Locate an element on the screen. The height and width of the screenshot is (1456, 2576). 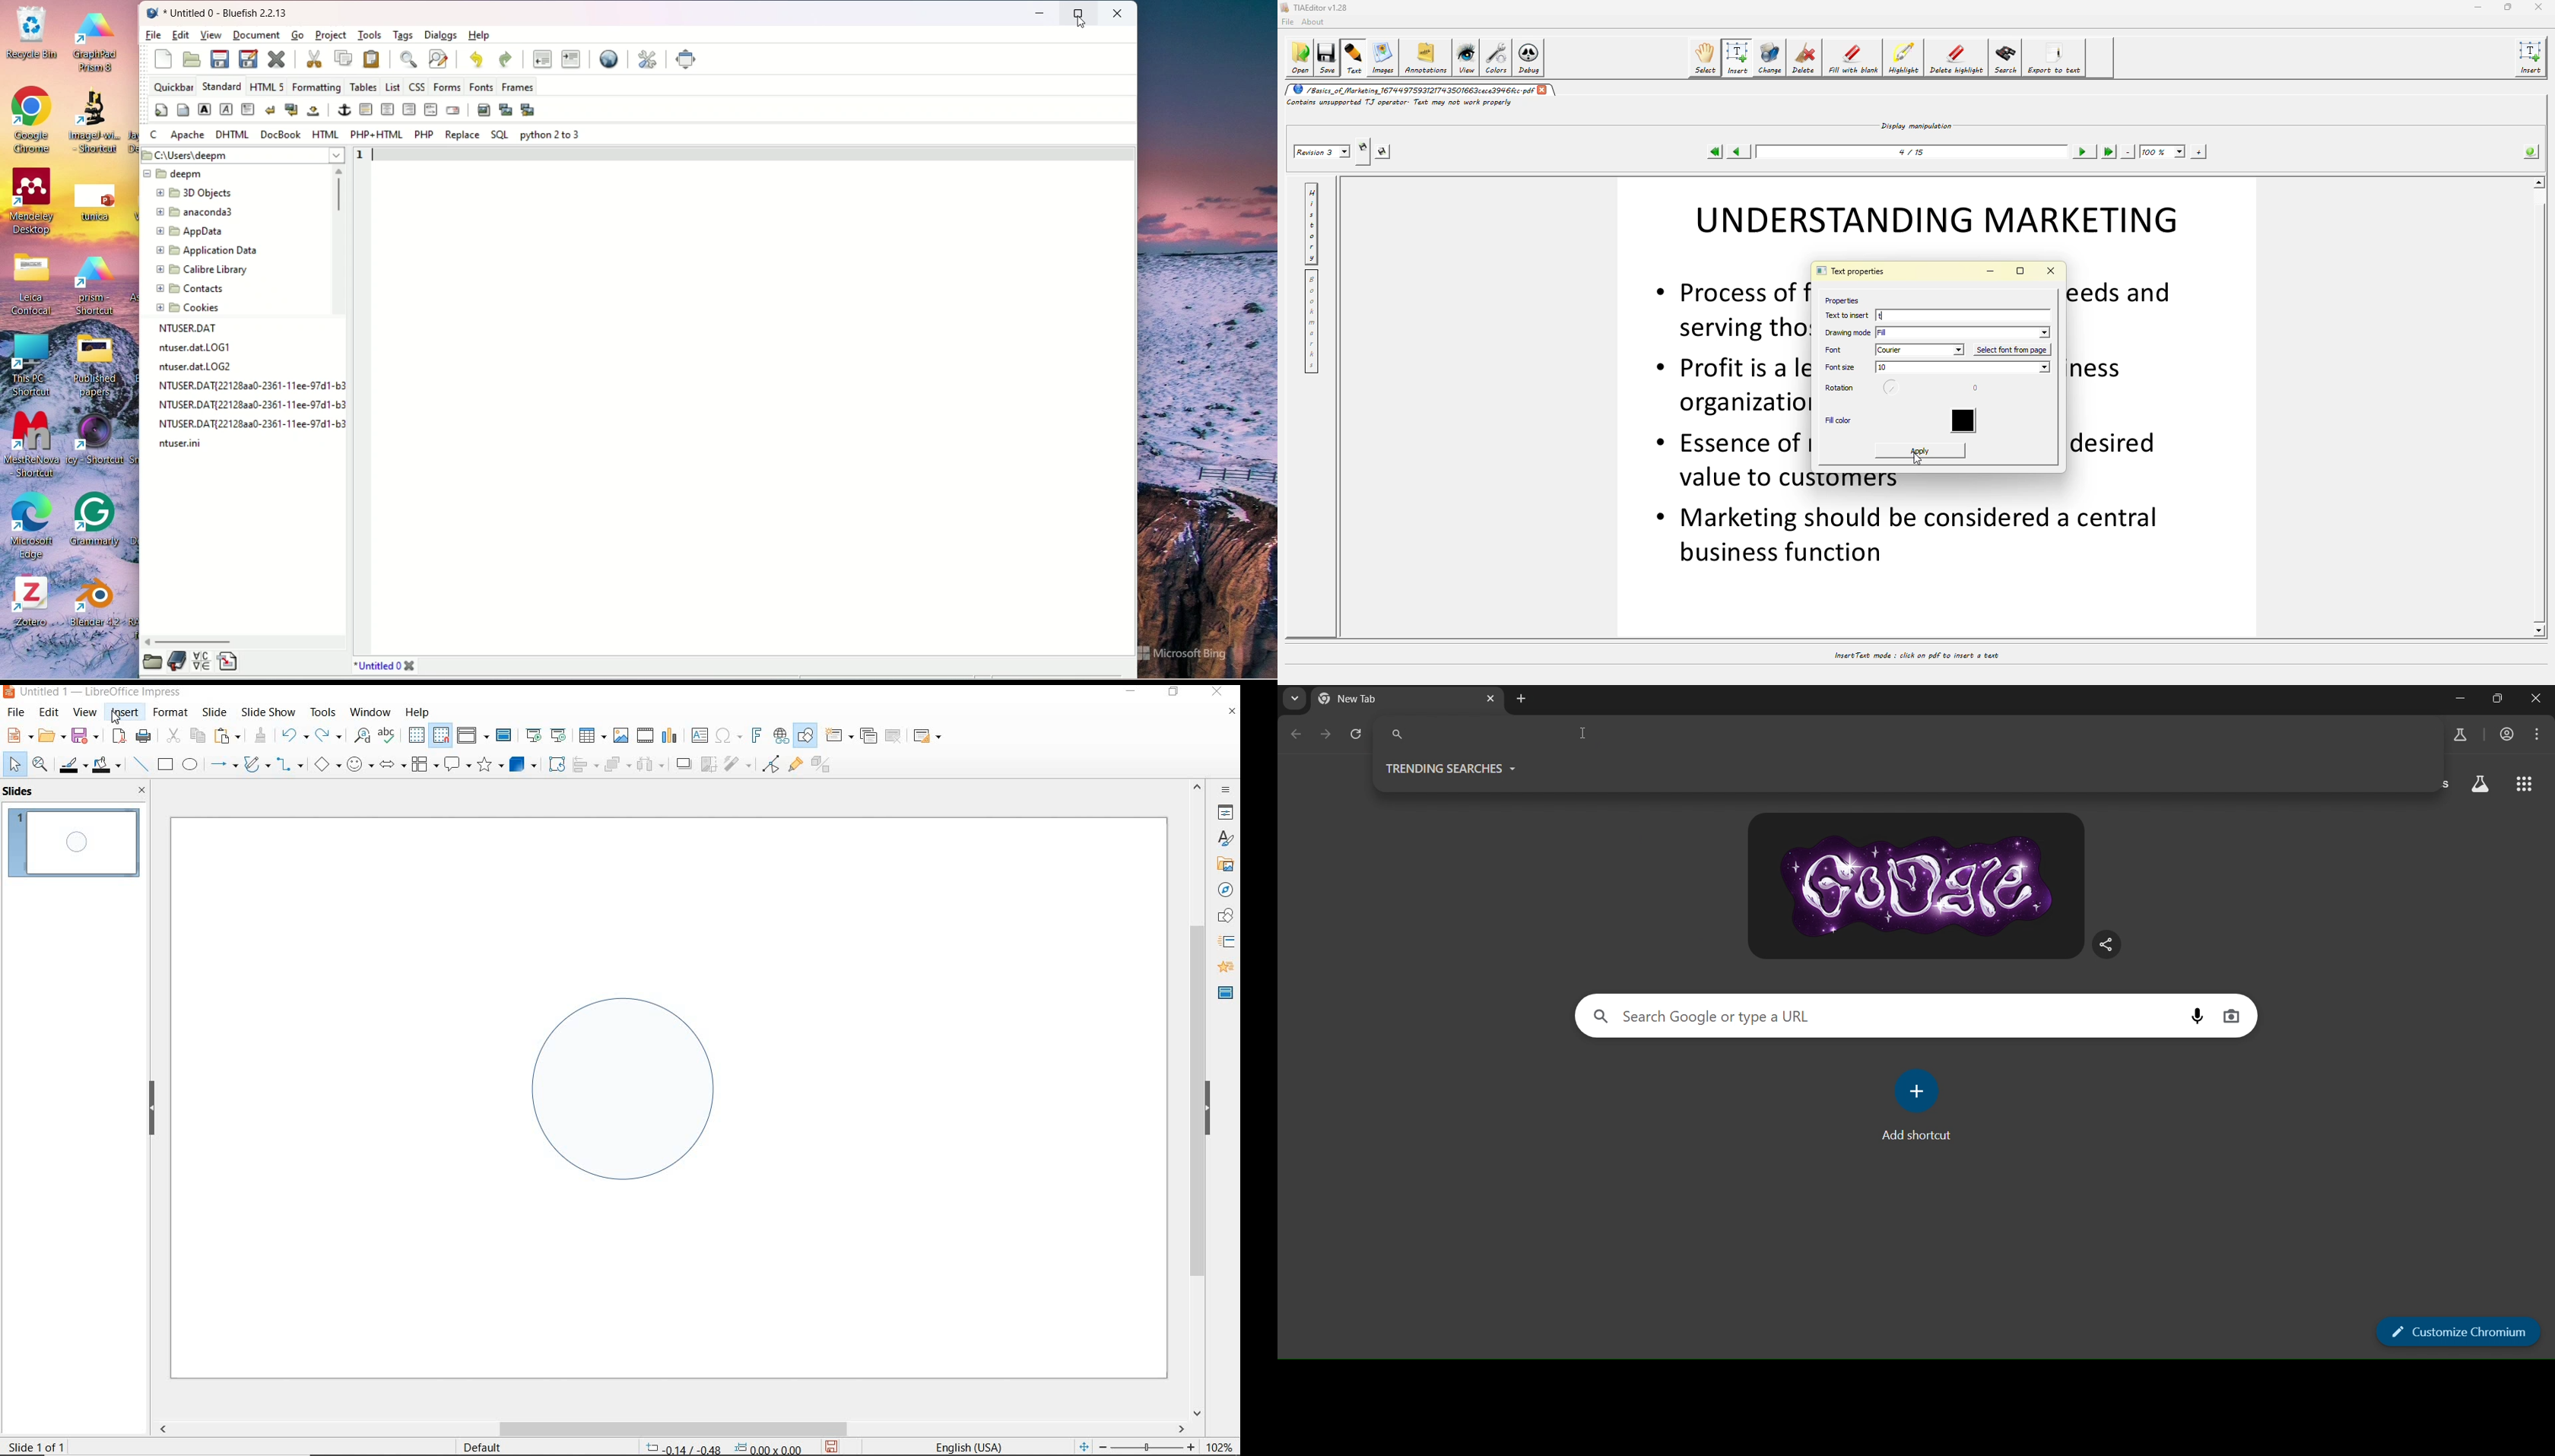
share is located at coordinates (2106, 943).